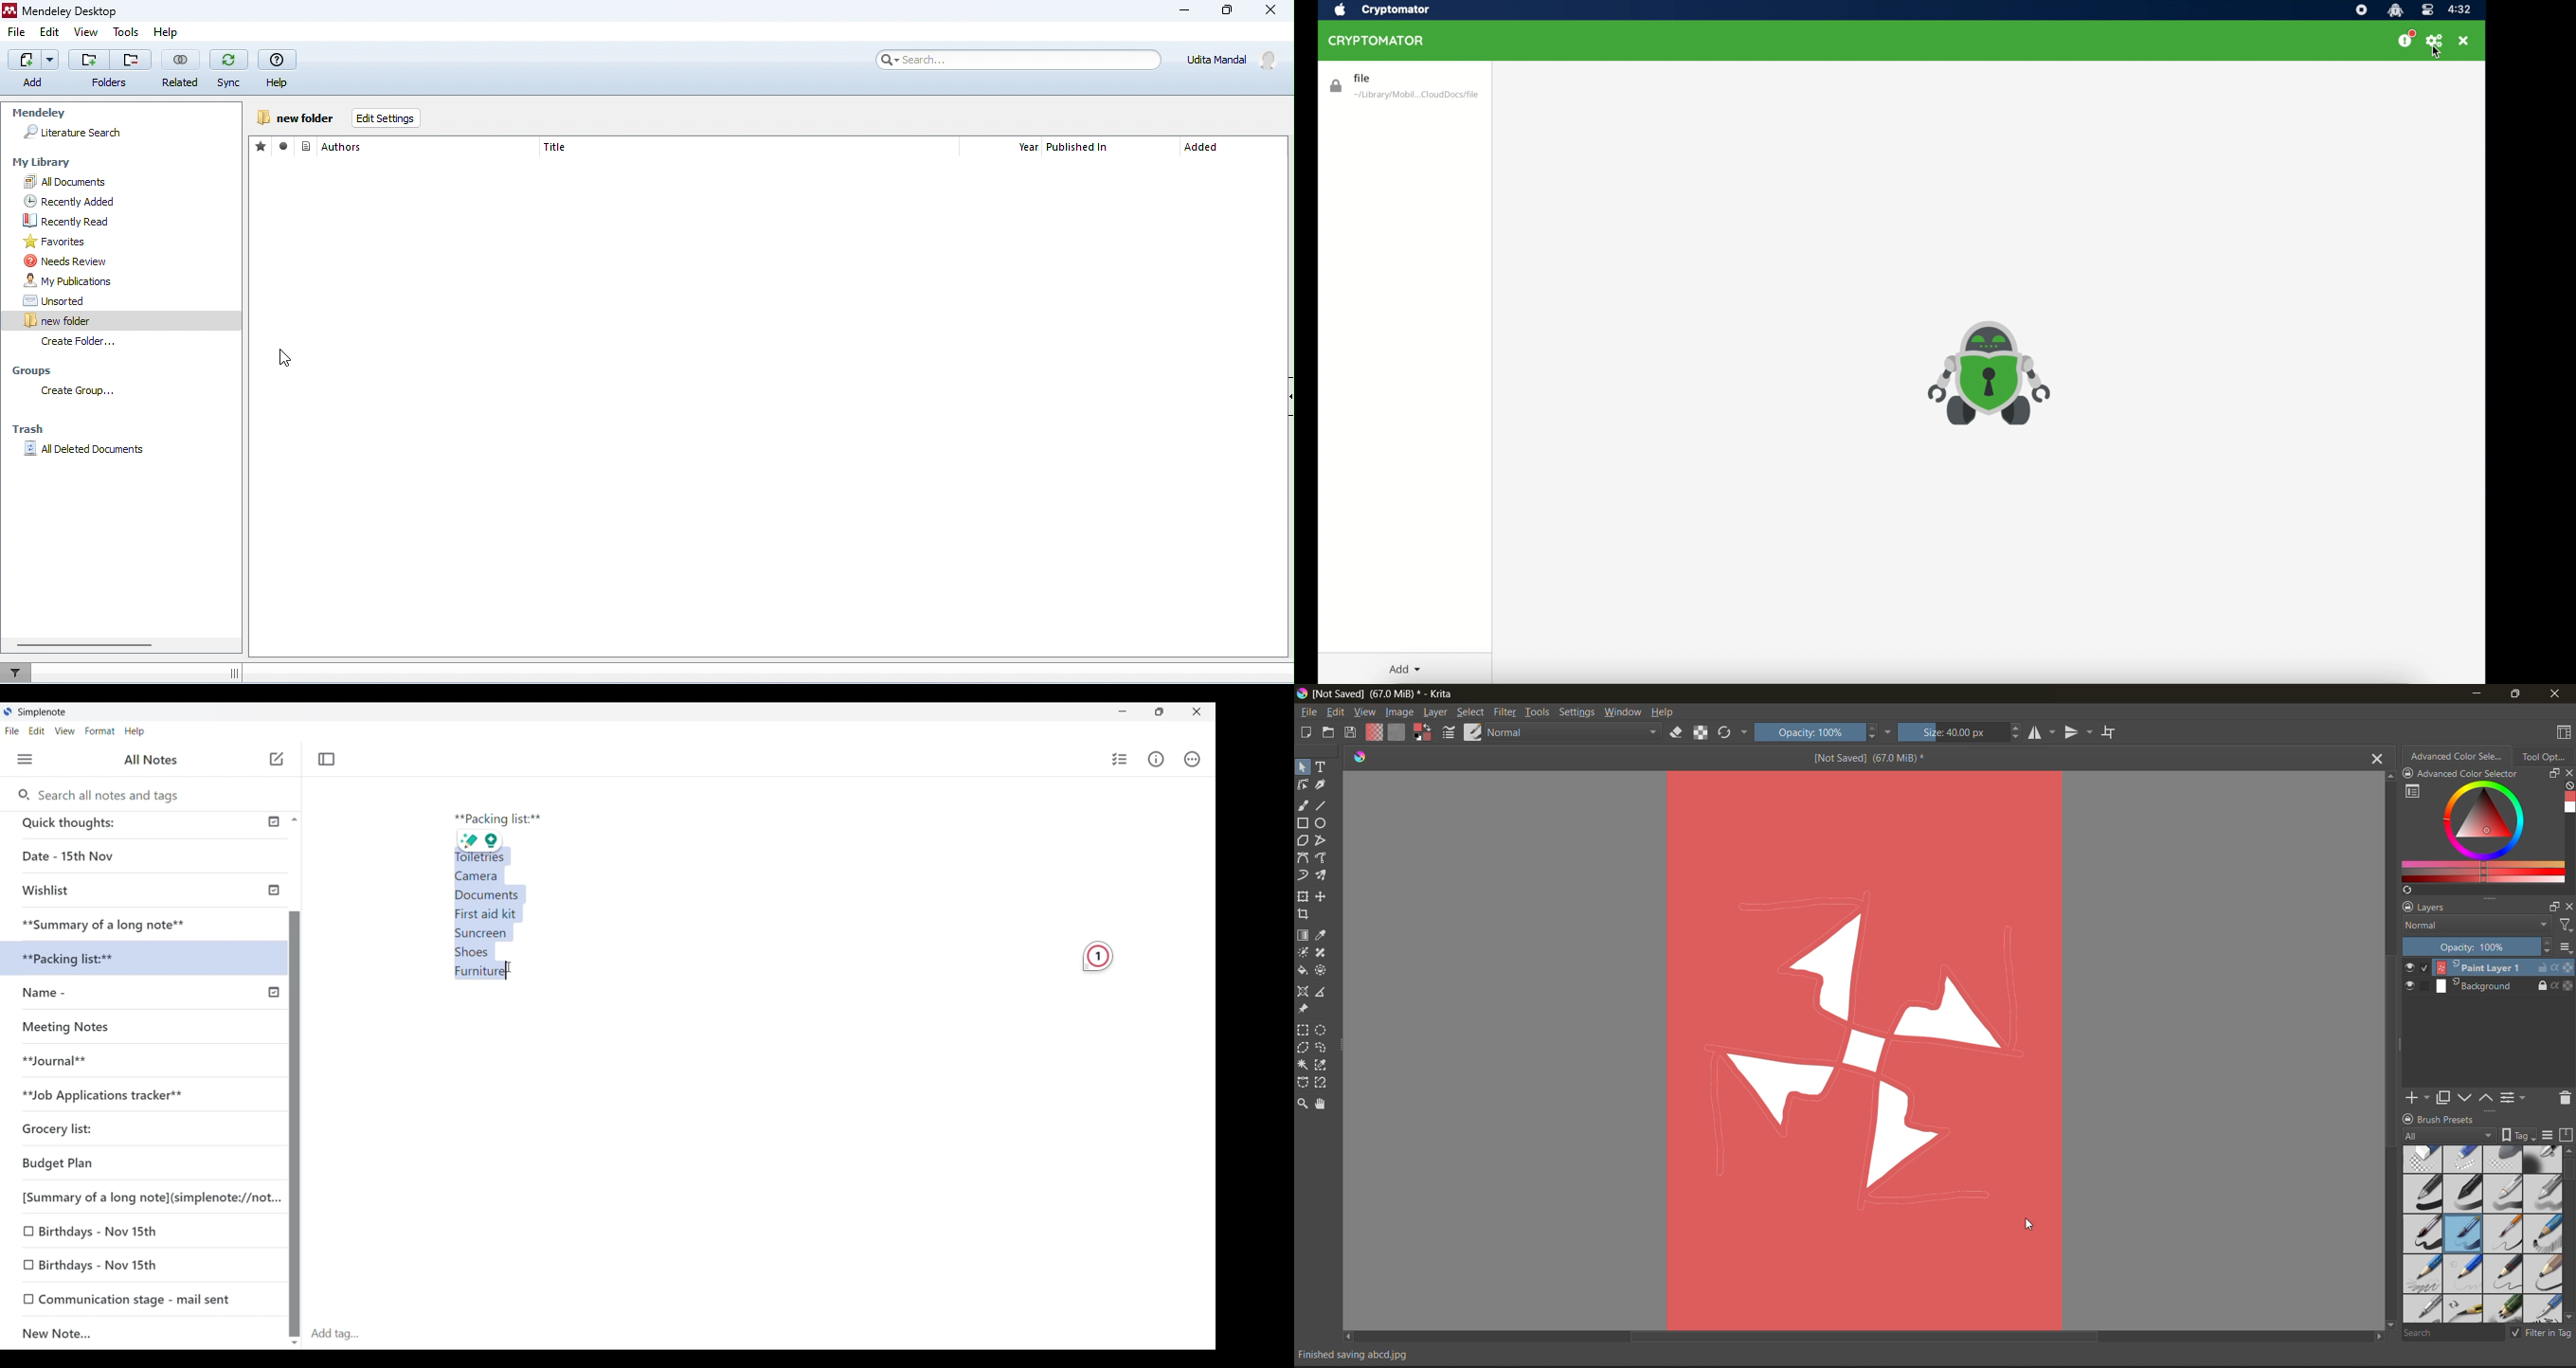  What do you see at coordinates (1338, 10) in the screenshot?
I see `apple icon` at bounding box center [1338, 10].